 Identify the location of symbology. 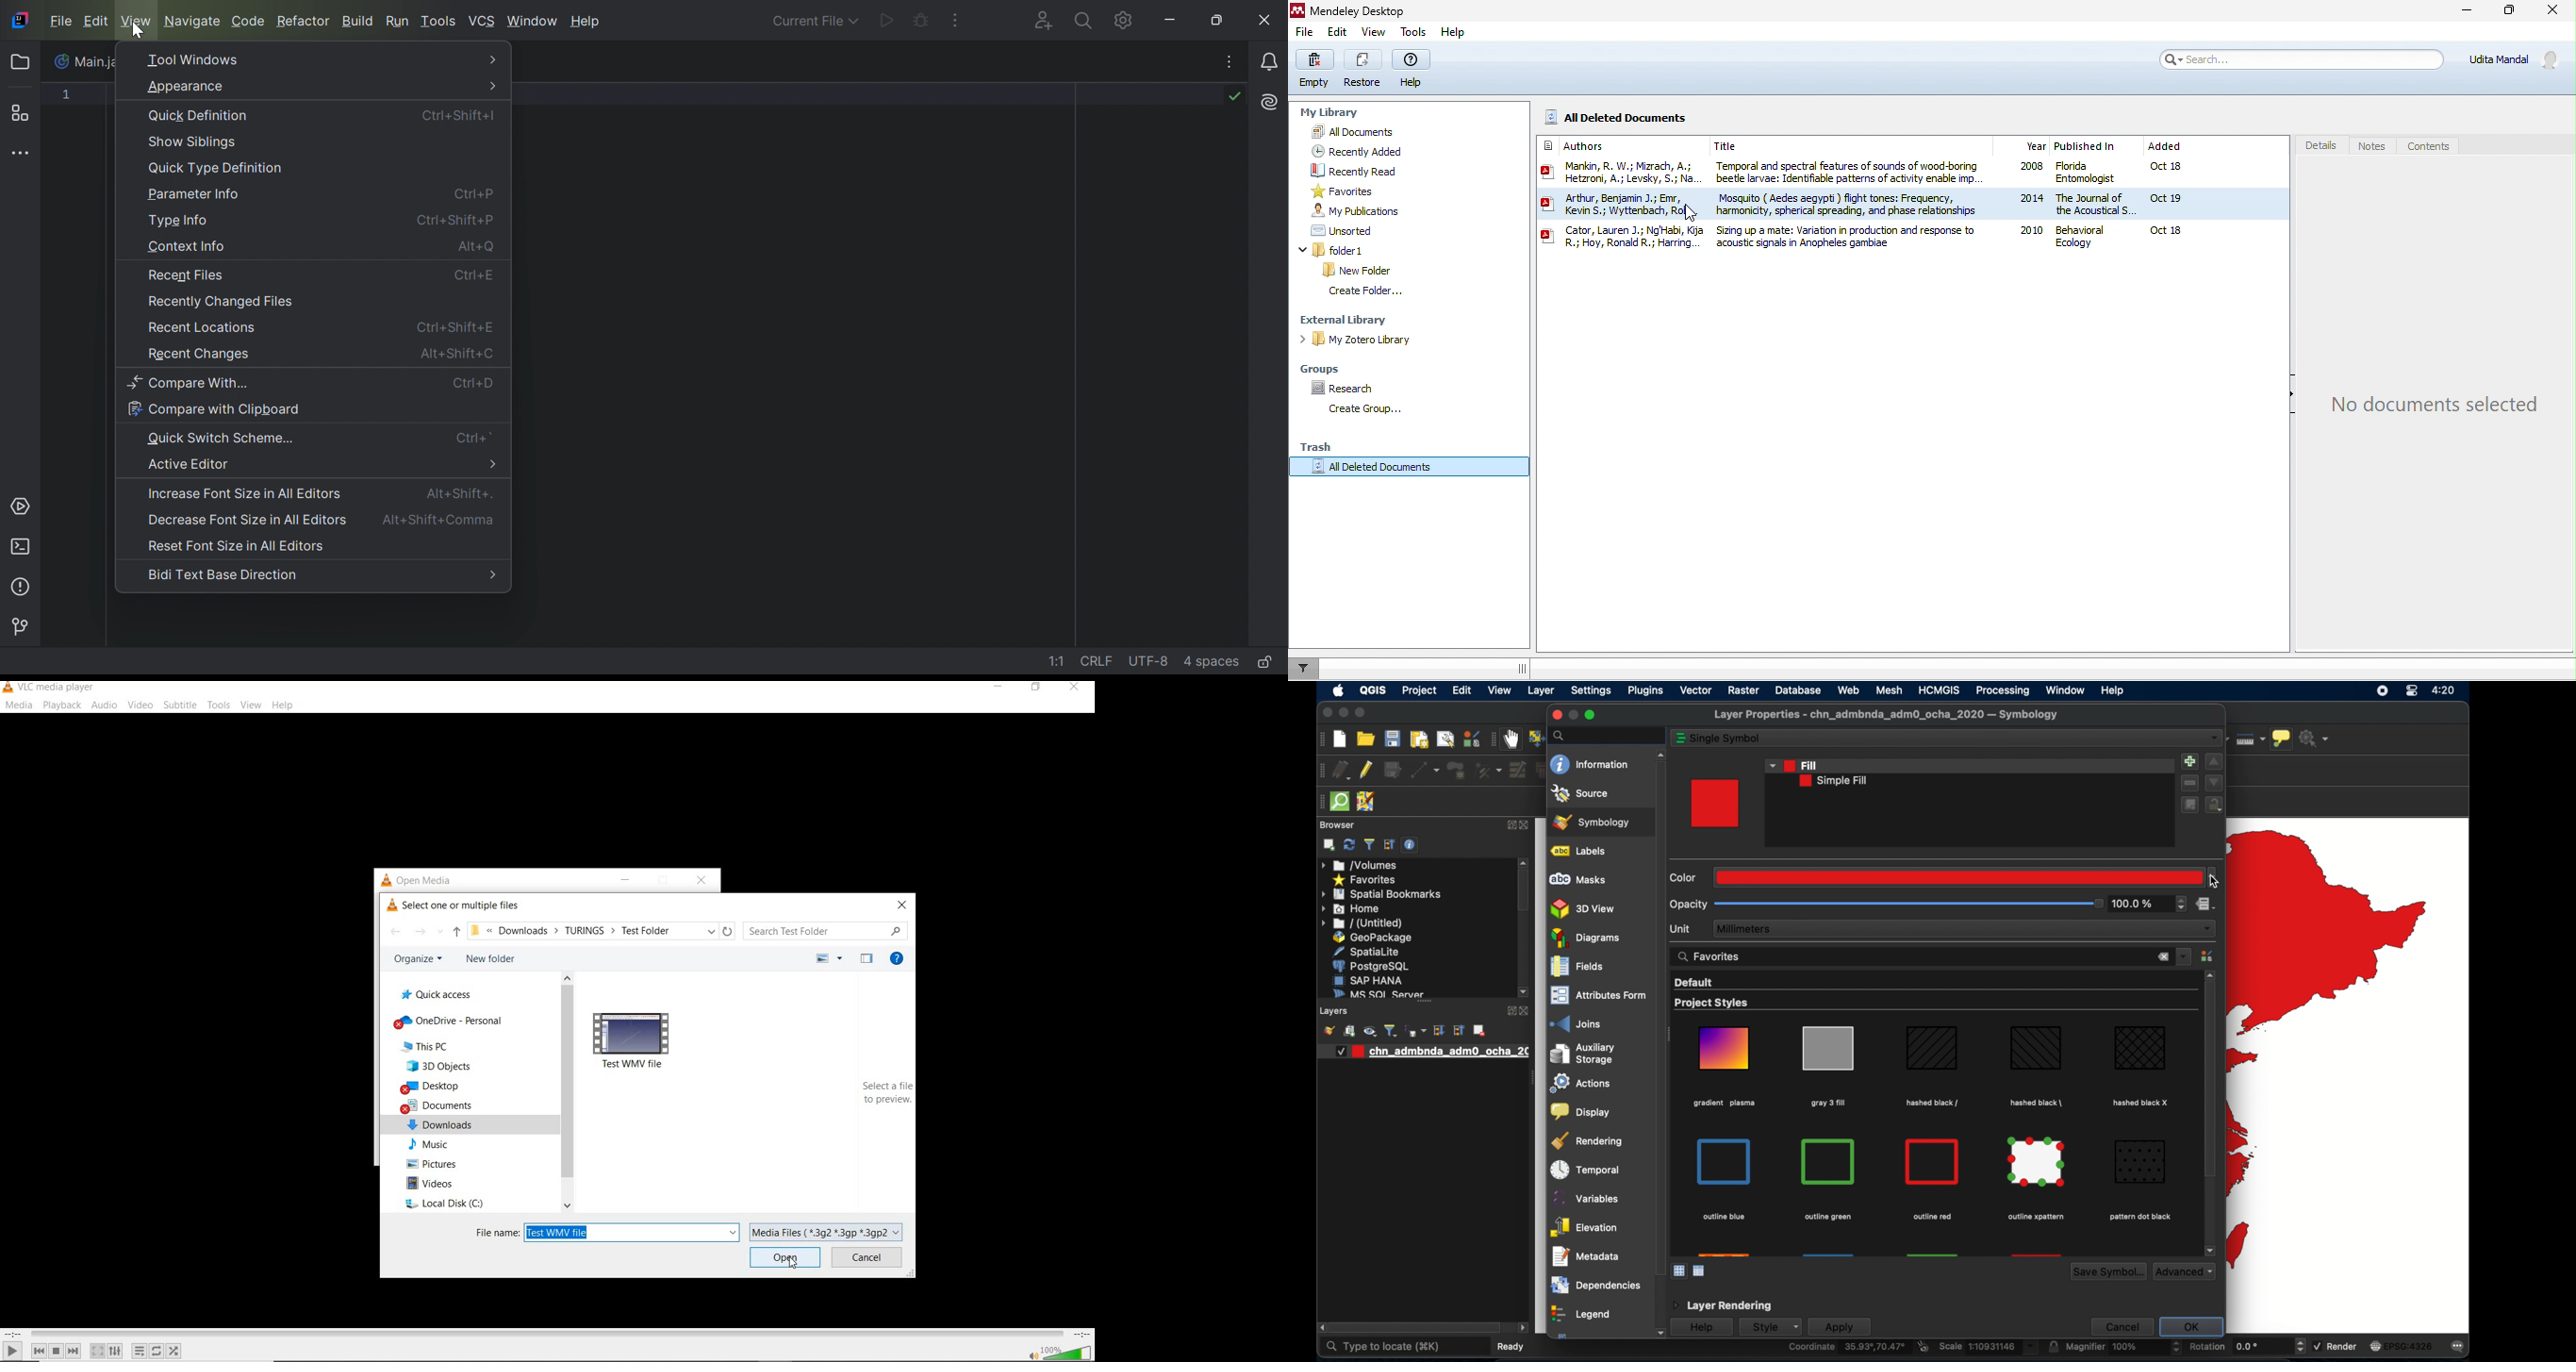
(1591, 822).